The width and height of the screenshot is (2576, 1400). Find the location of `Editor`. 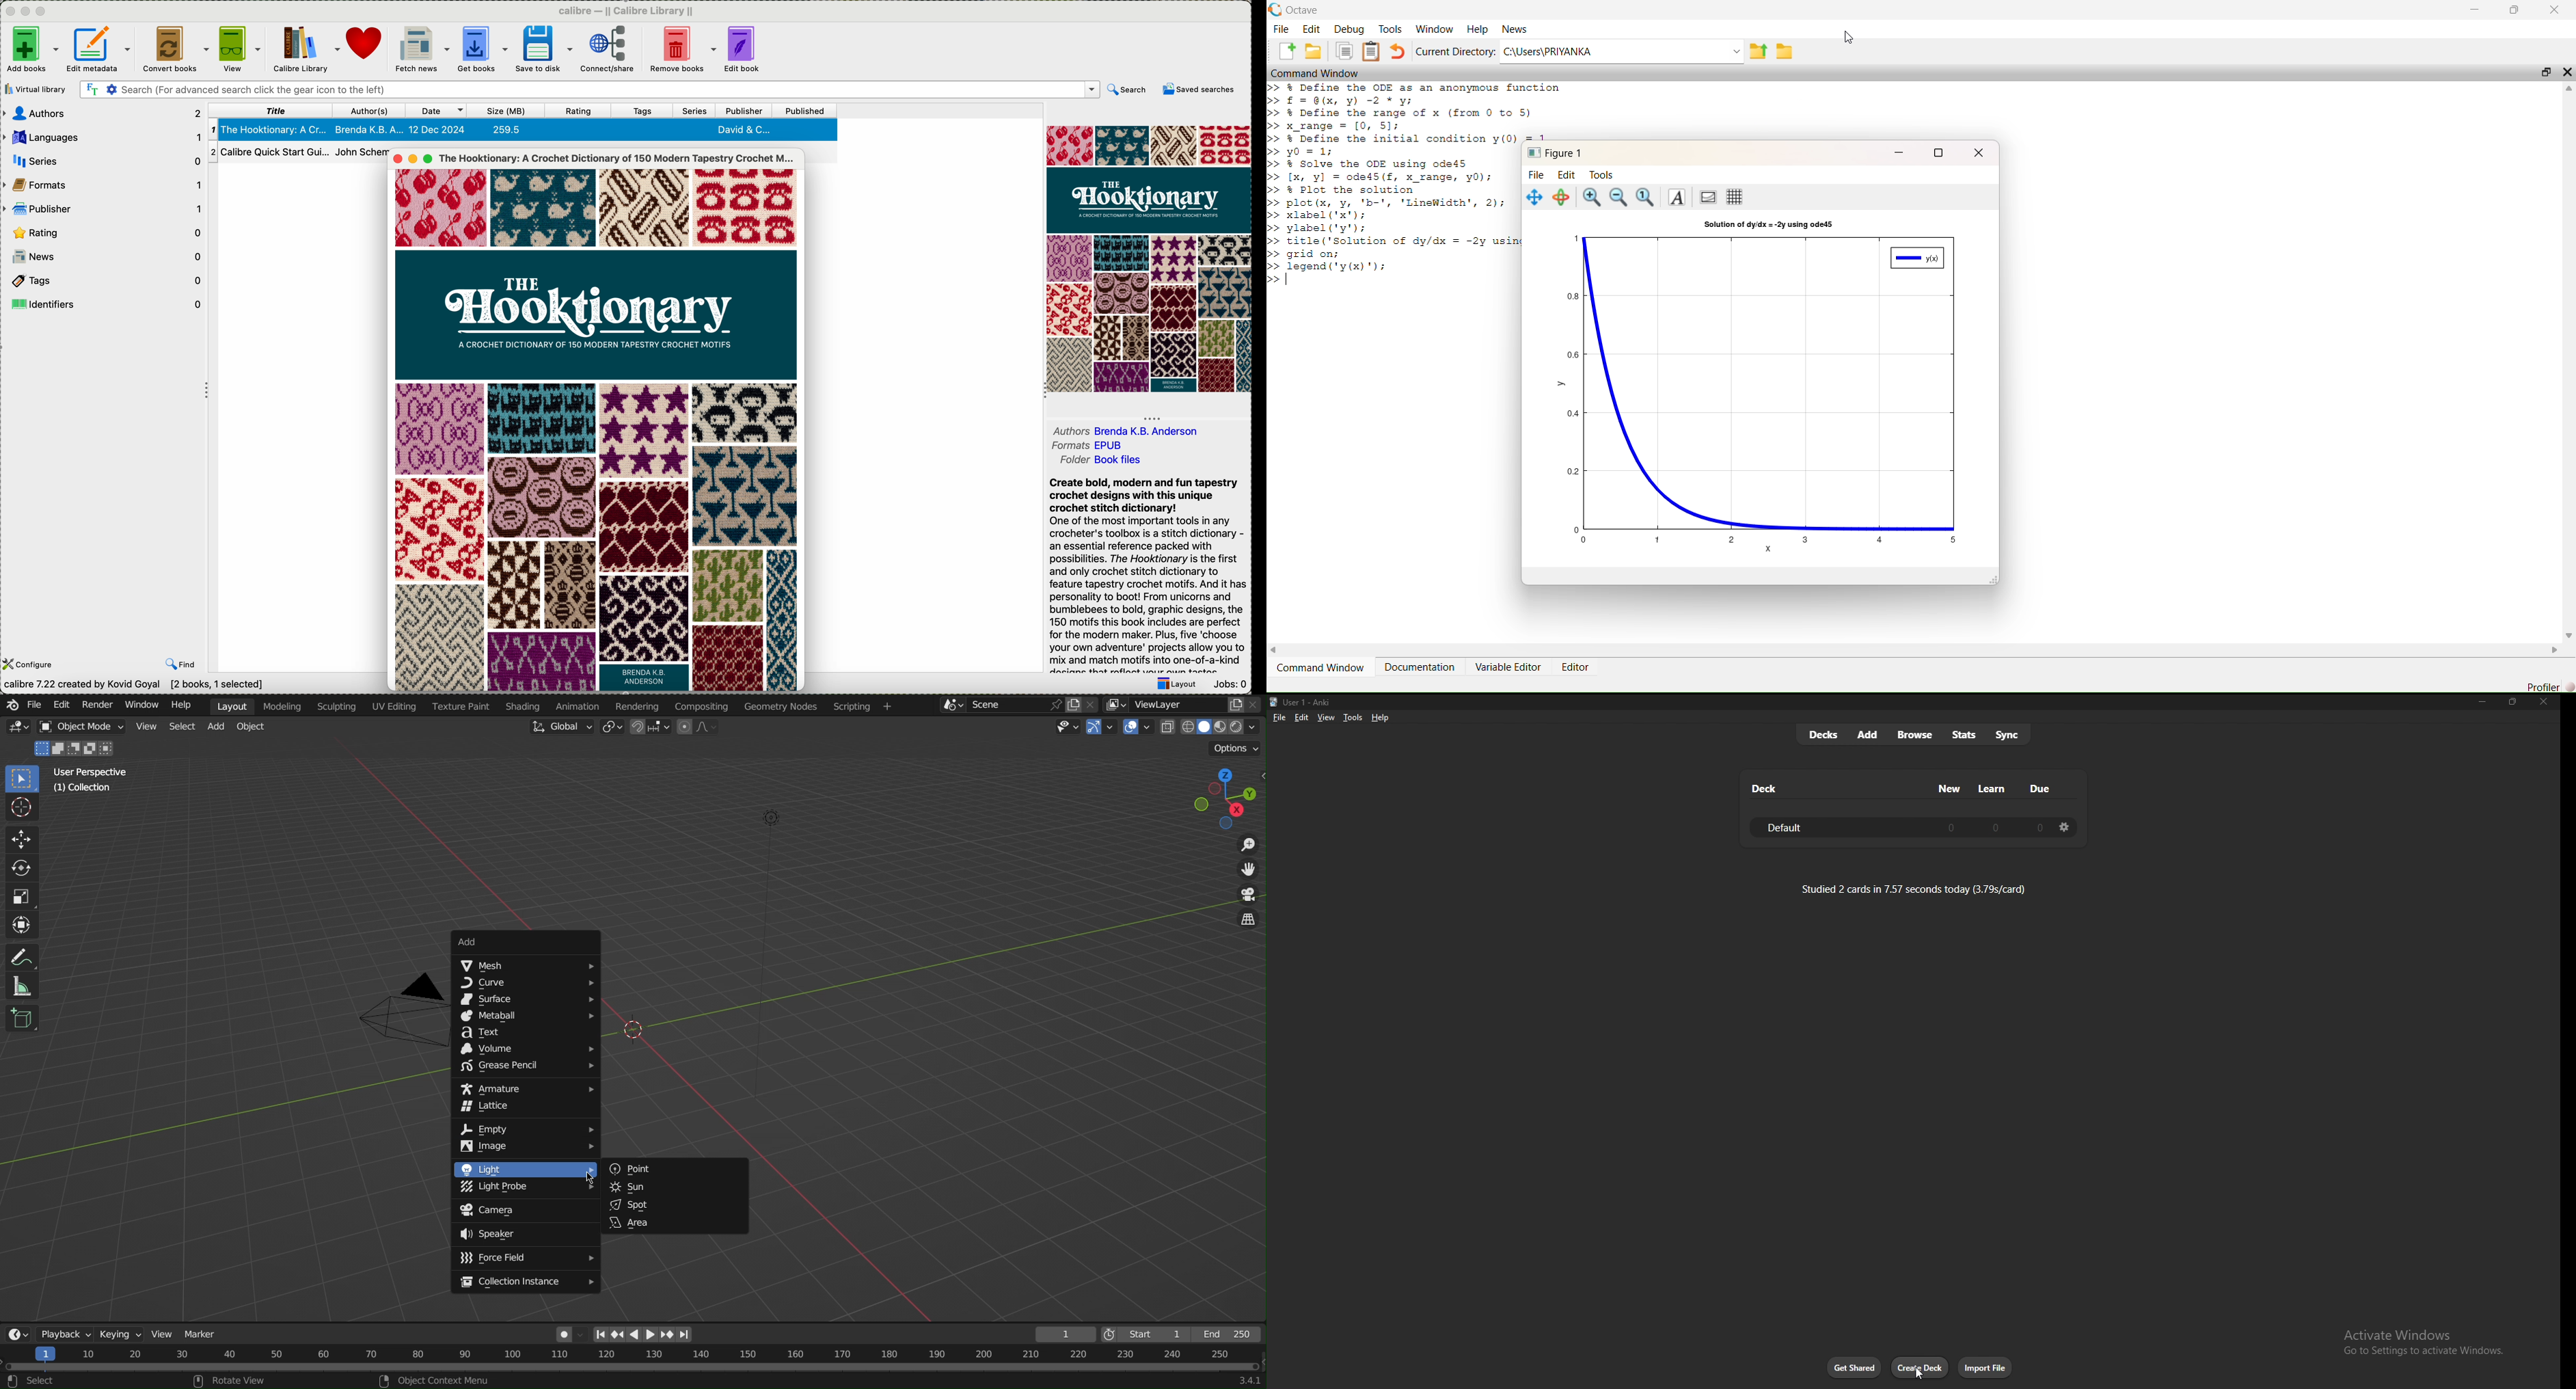

Editor is located at coordinates (1575, 667).